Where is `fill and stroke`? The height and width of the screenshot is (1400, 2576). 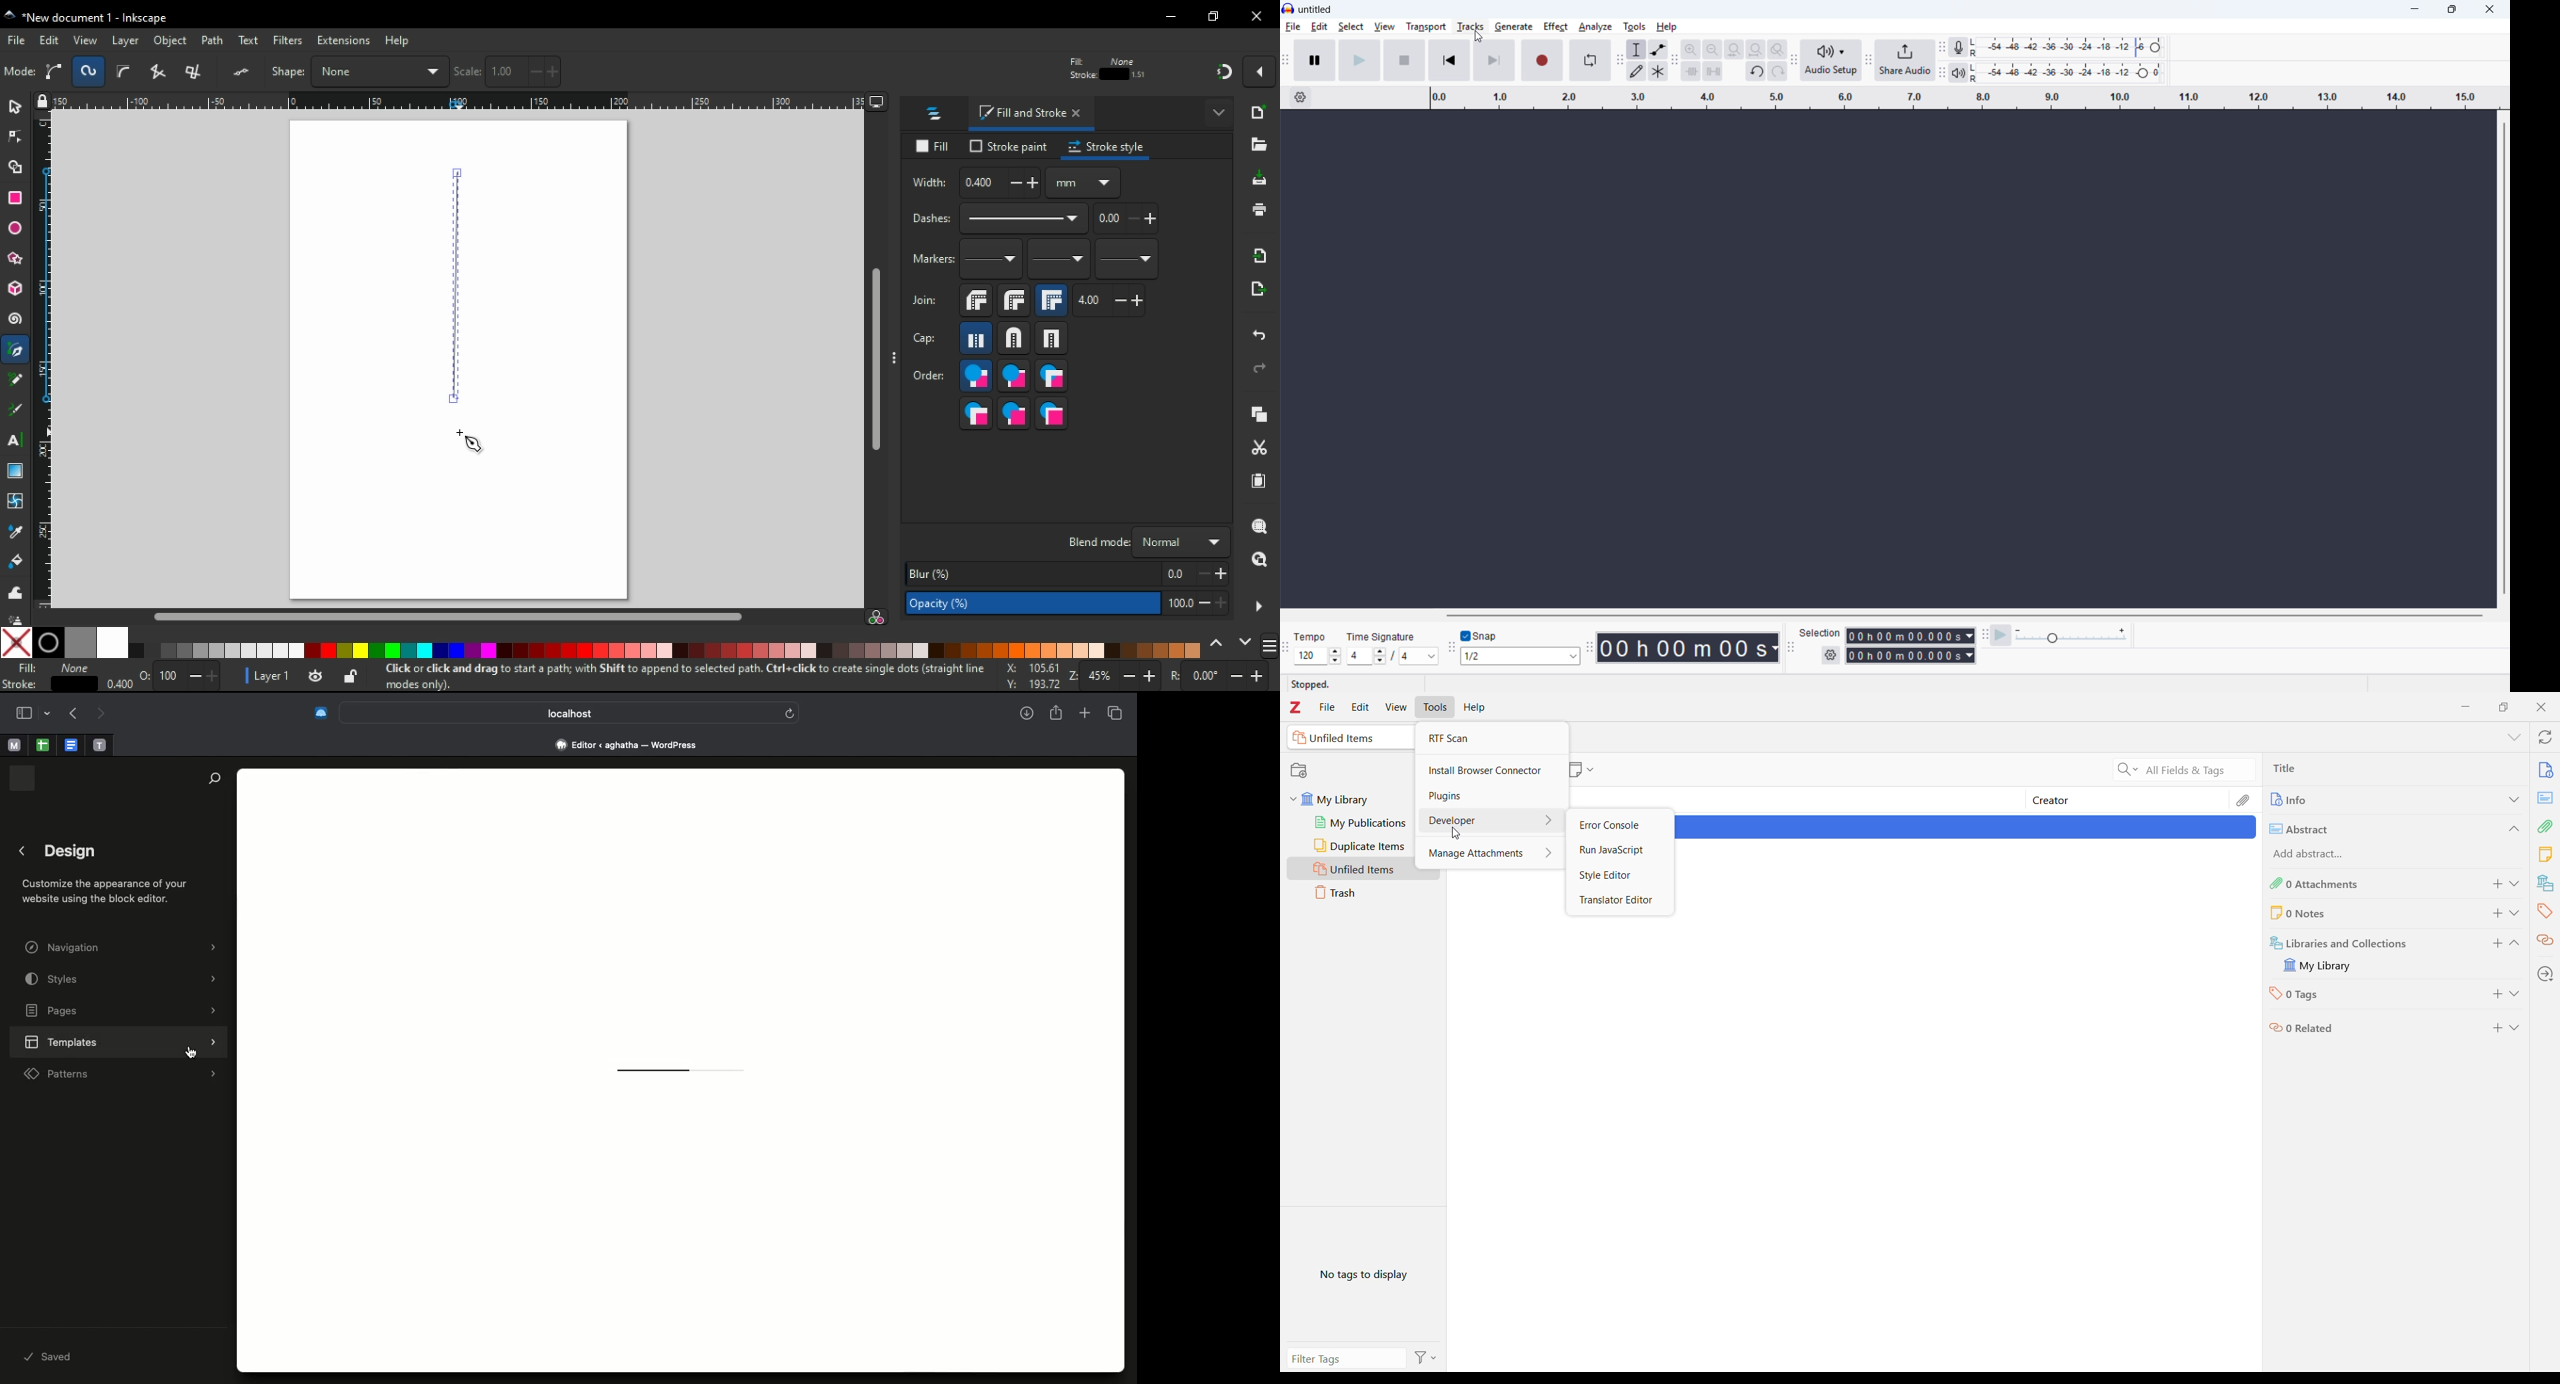 fill and stroke is located at coordinates (1032, 114).